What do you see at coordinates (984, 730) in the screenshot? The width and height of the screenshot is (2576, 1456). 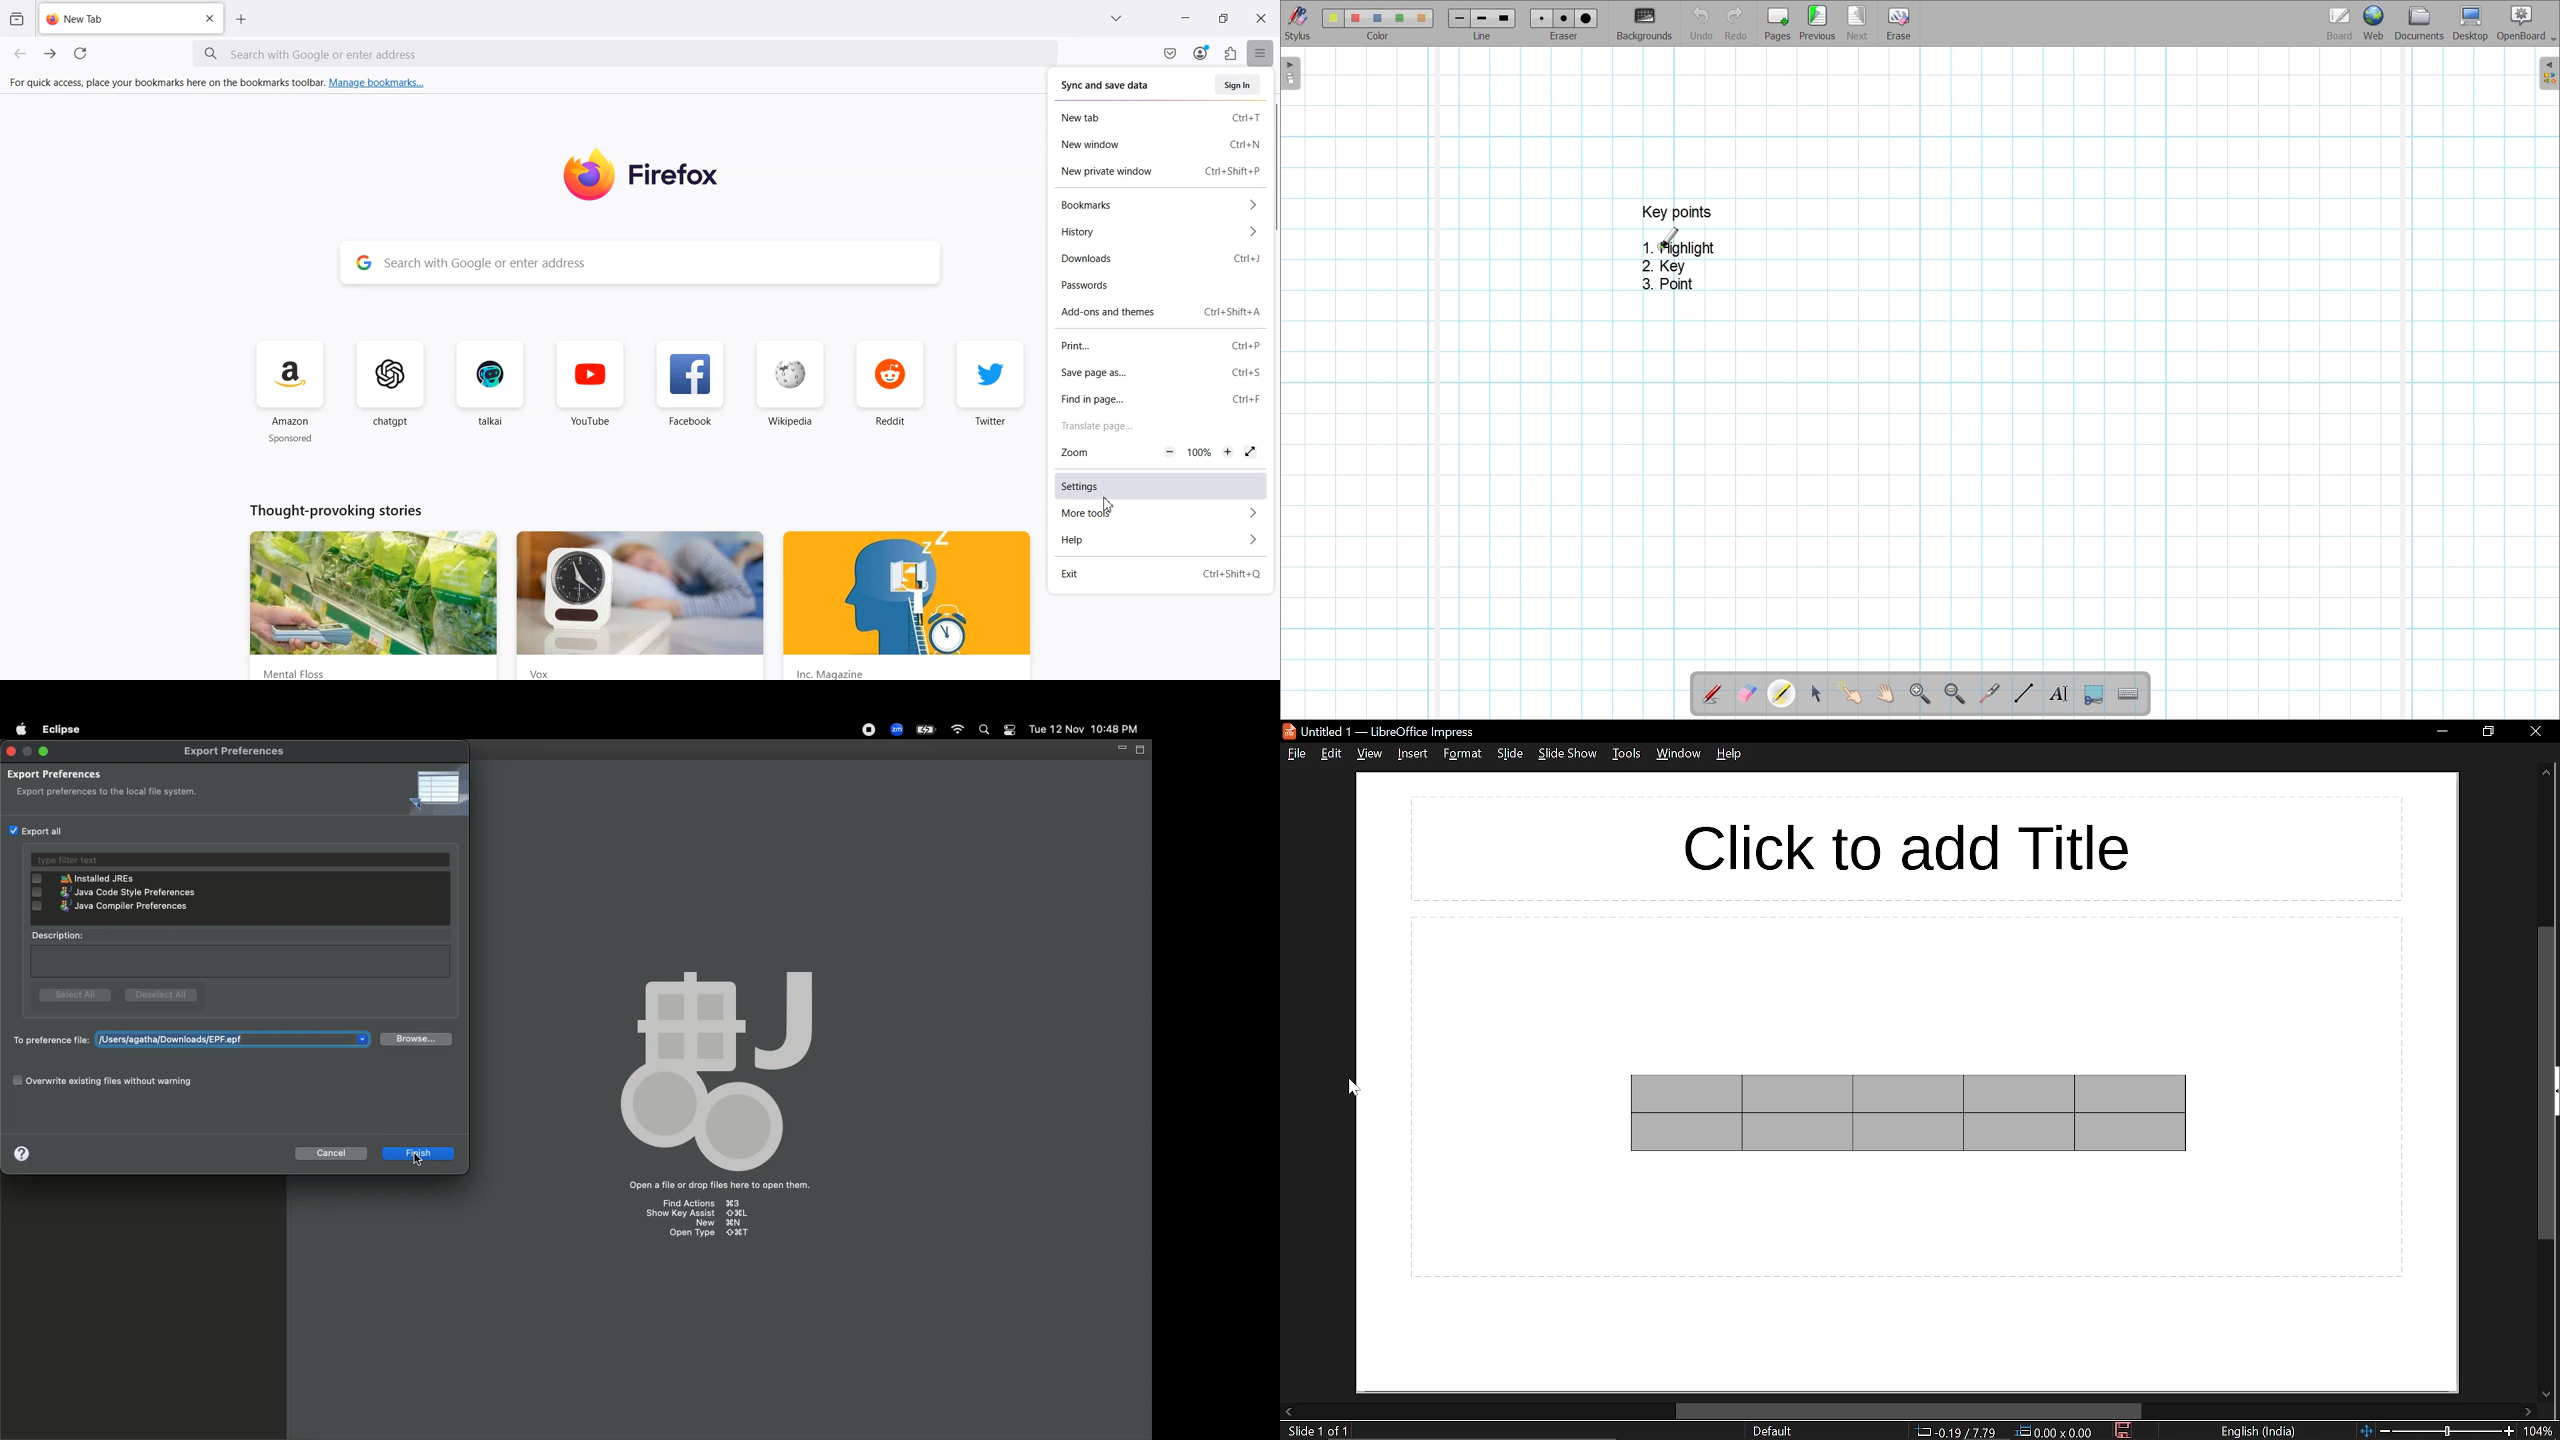 I see `Search` at bounding box center [984, 730].